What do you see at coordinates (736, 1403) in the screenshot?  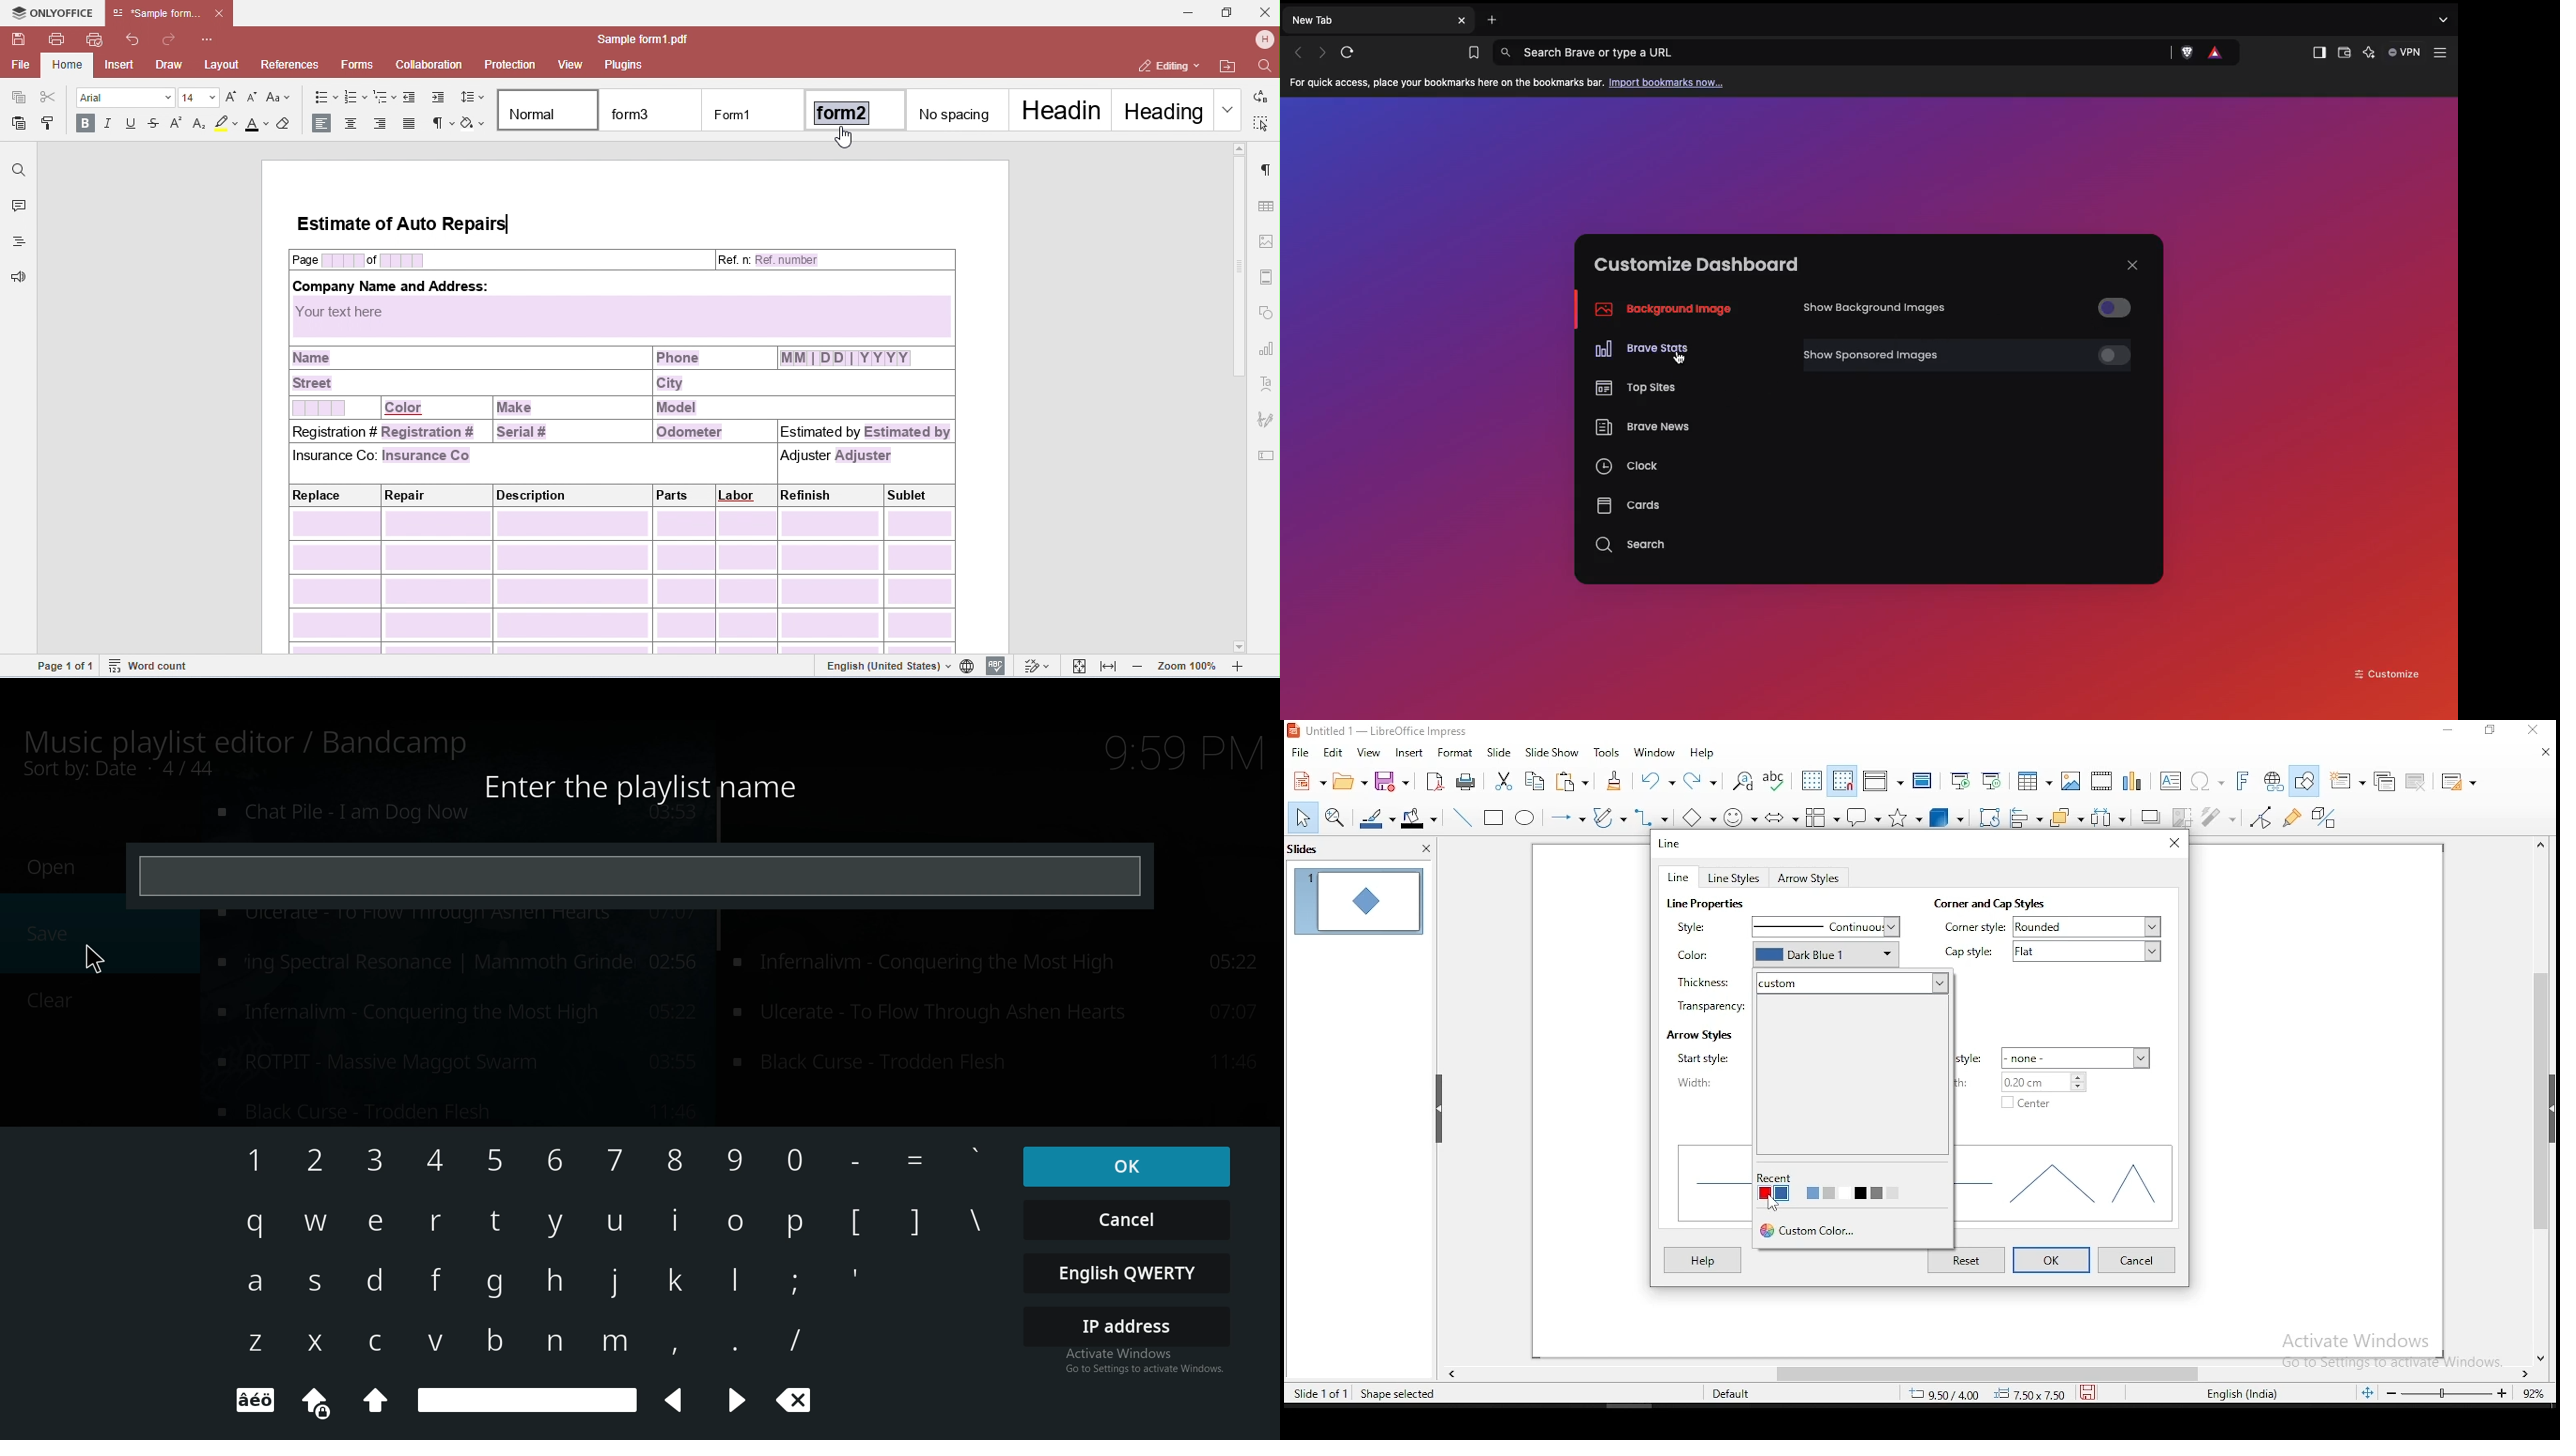 I see `Right Arrow` at bounding box center [736, 1403].